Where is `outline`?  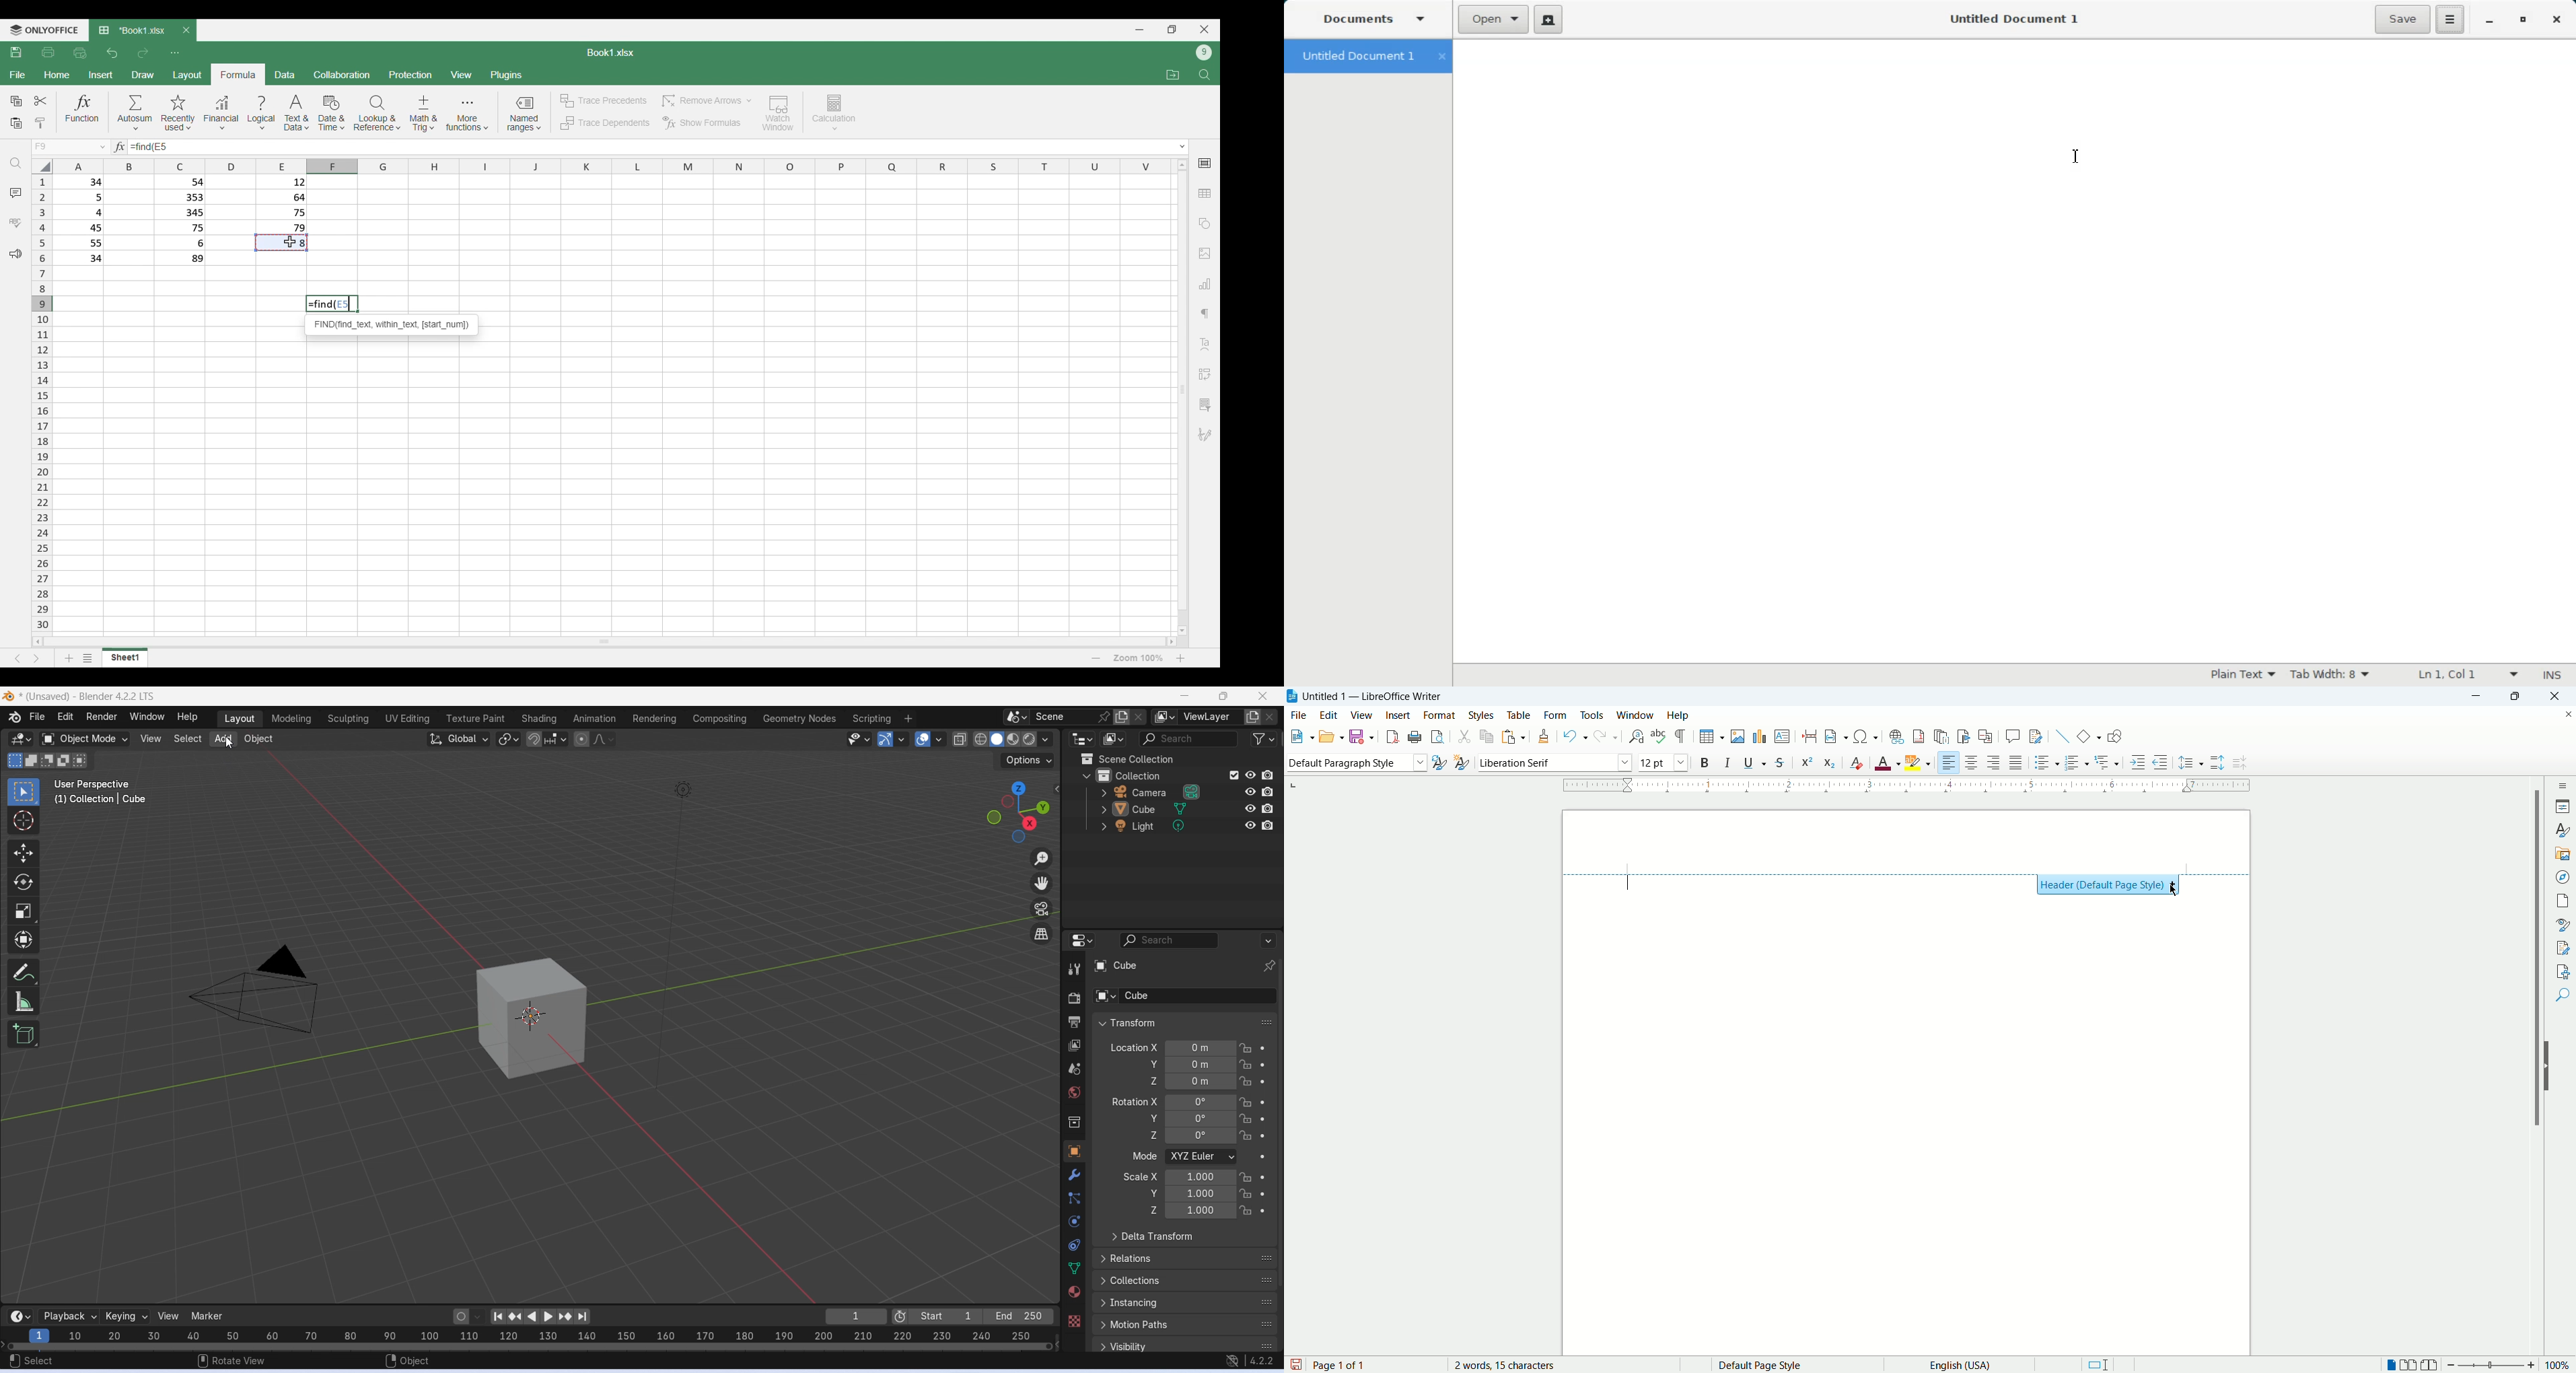
outline is located at coordinates (2106, 763).